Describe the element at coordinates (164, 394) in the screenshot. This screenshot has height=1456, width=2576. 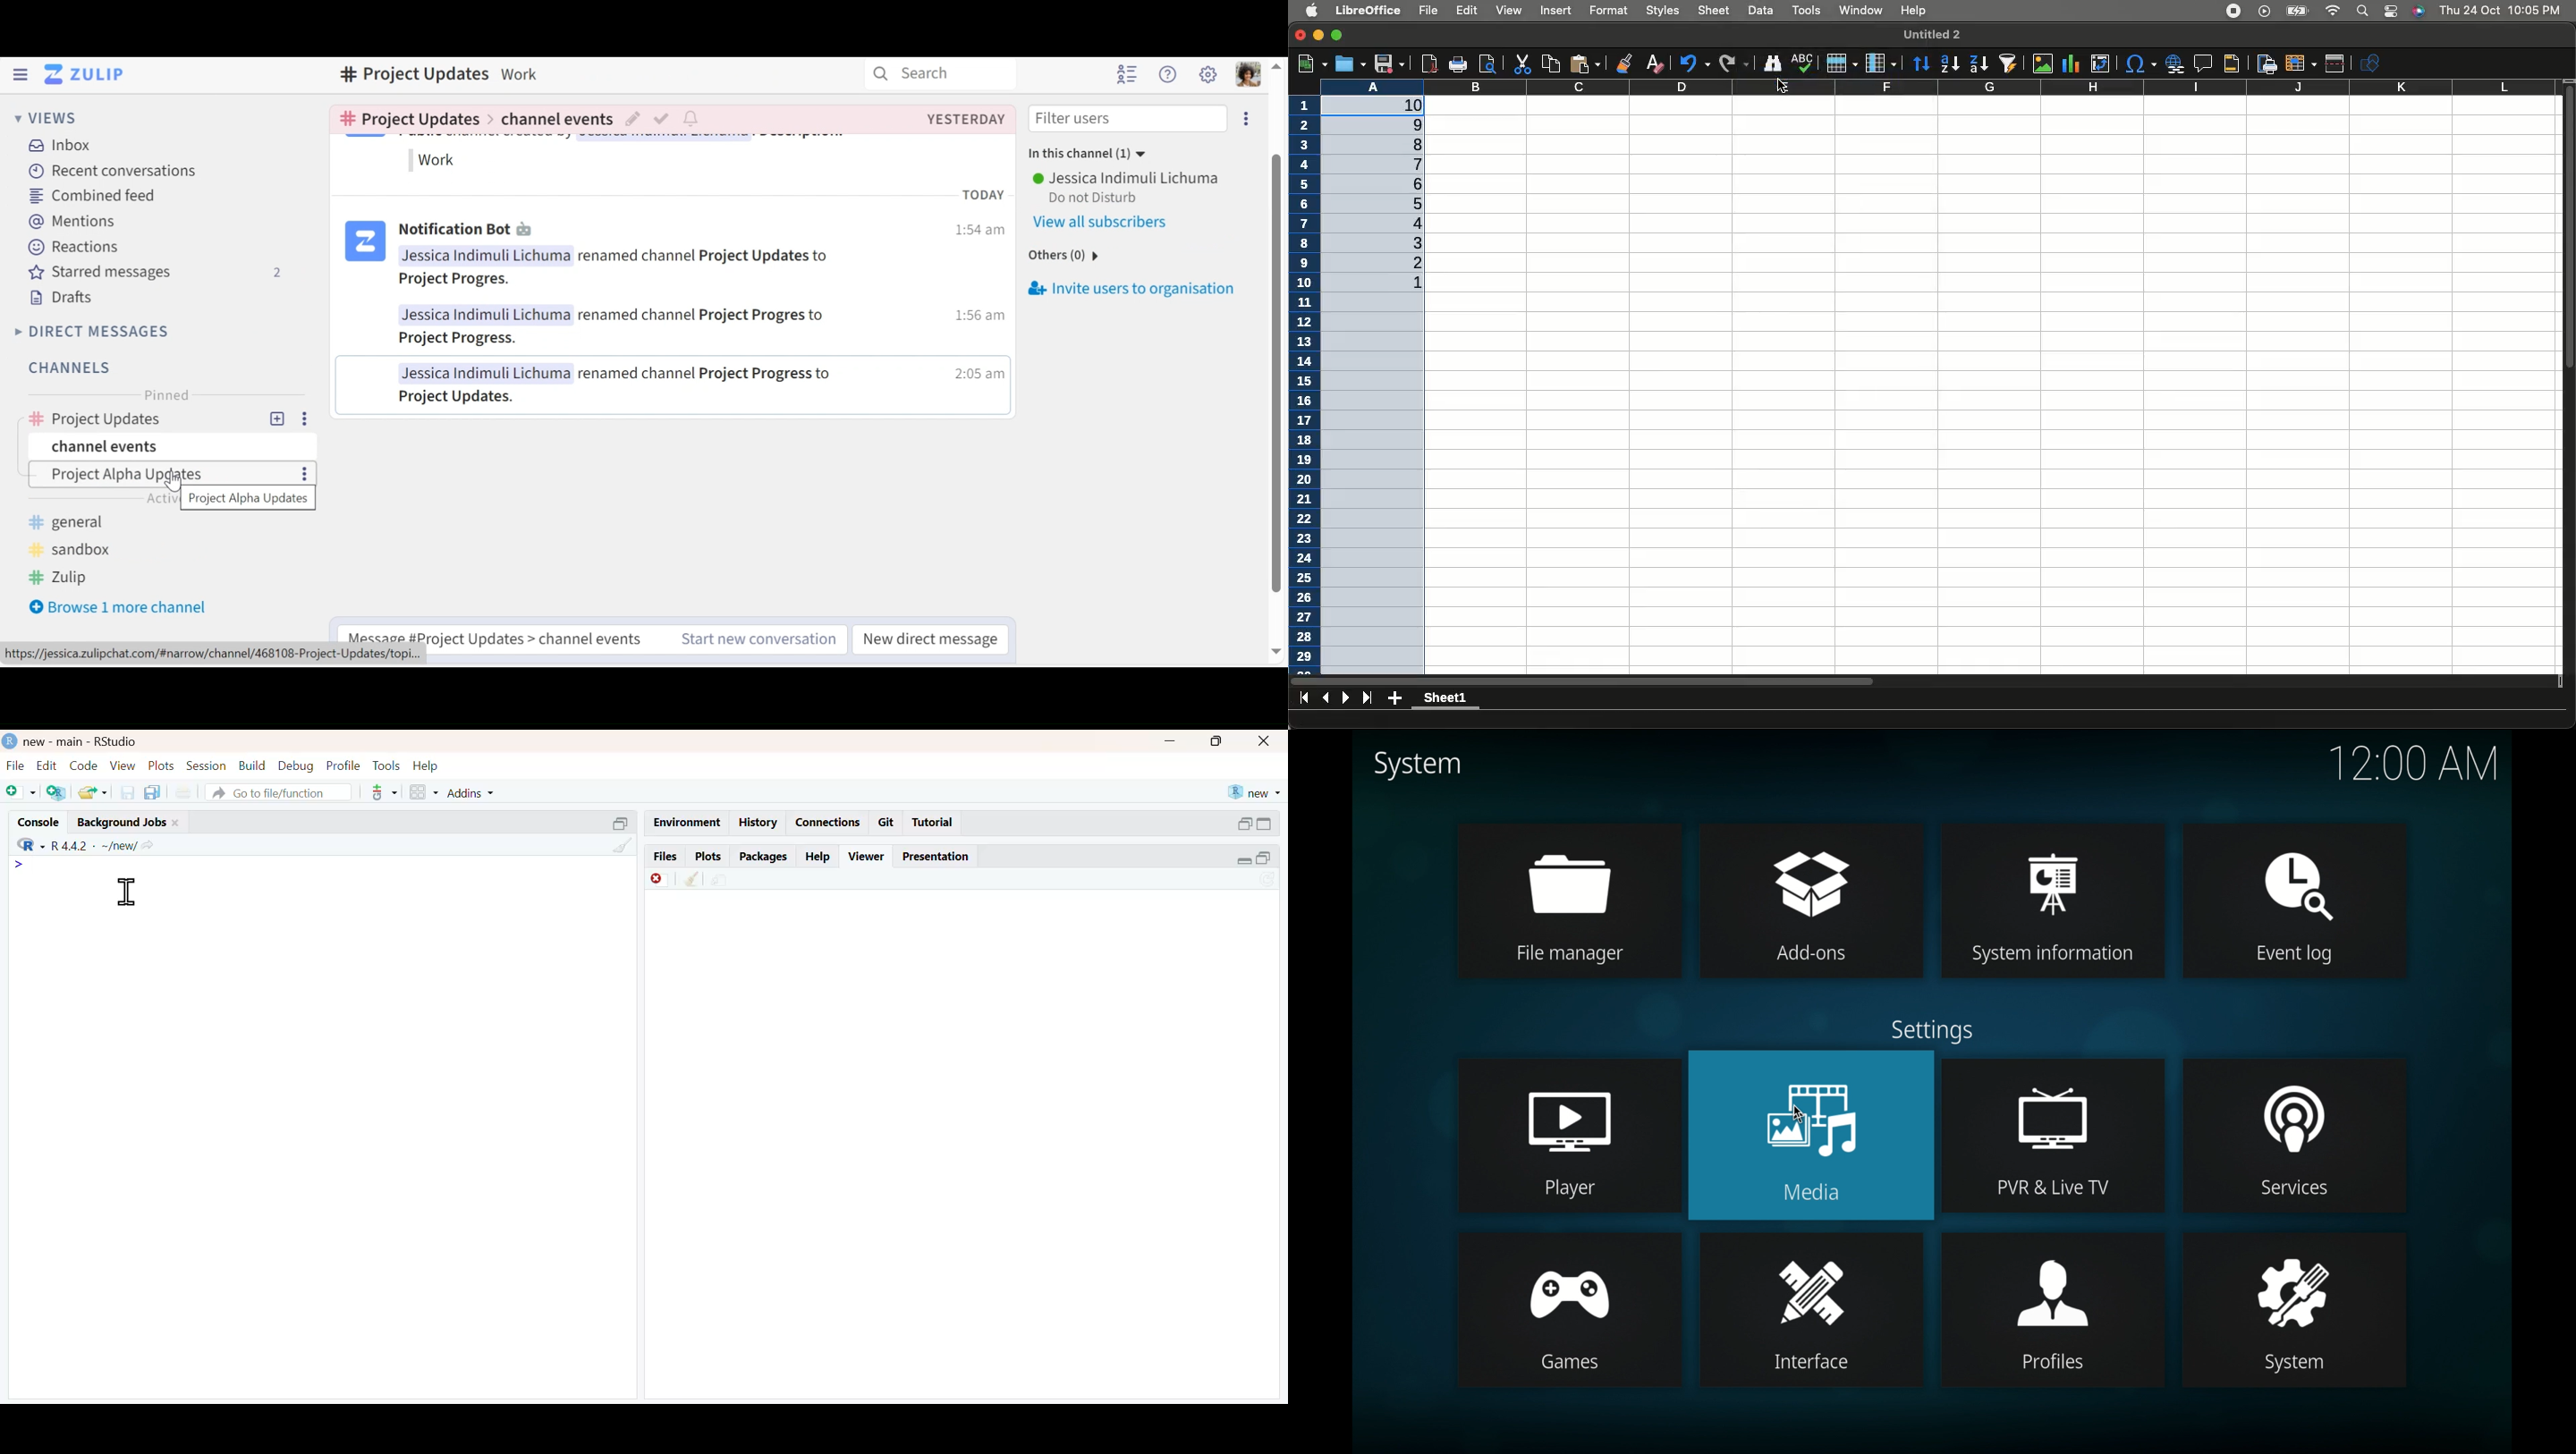
I see `Pinned` at that location.